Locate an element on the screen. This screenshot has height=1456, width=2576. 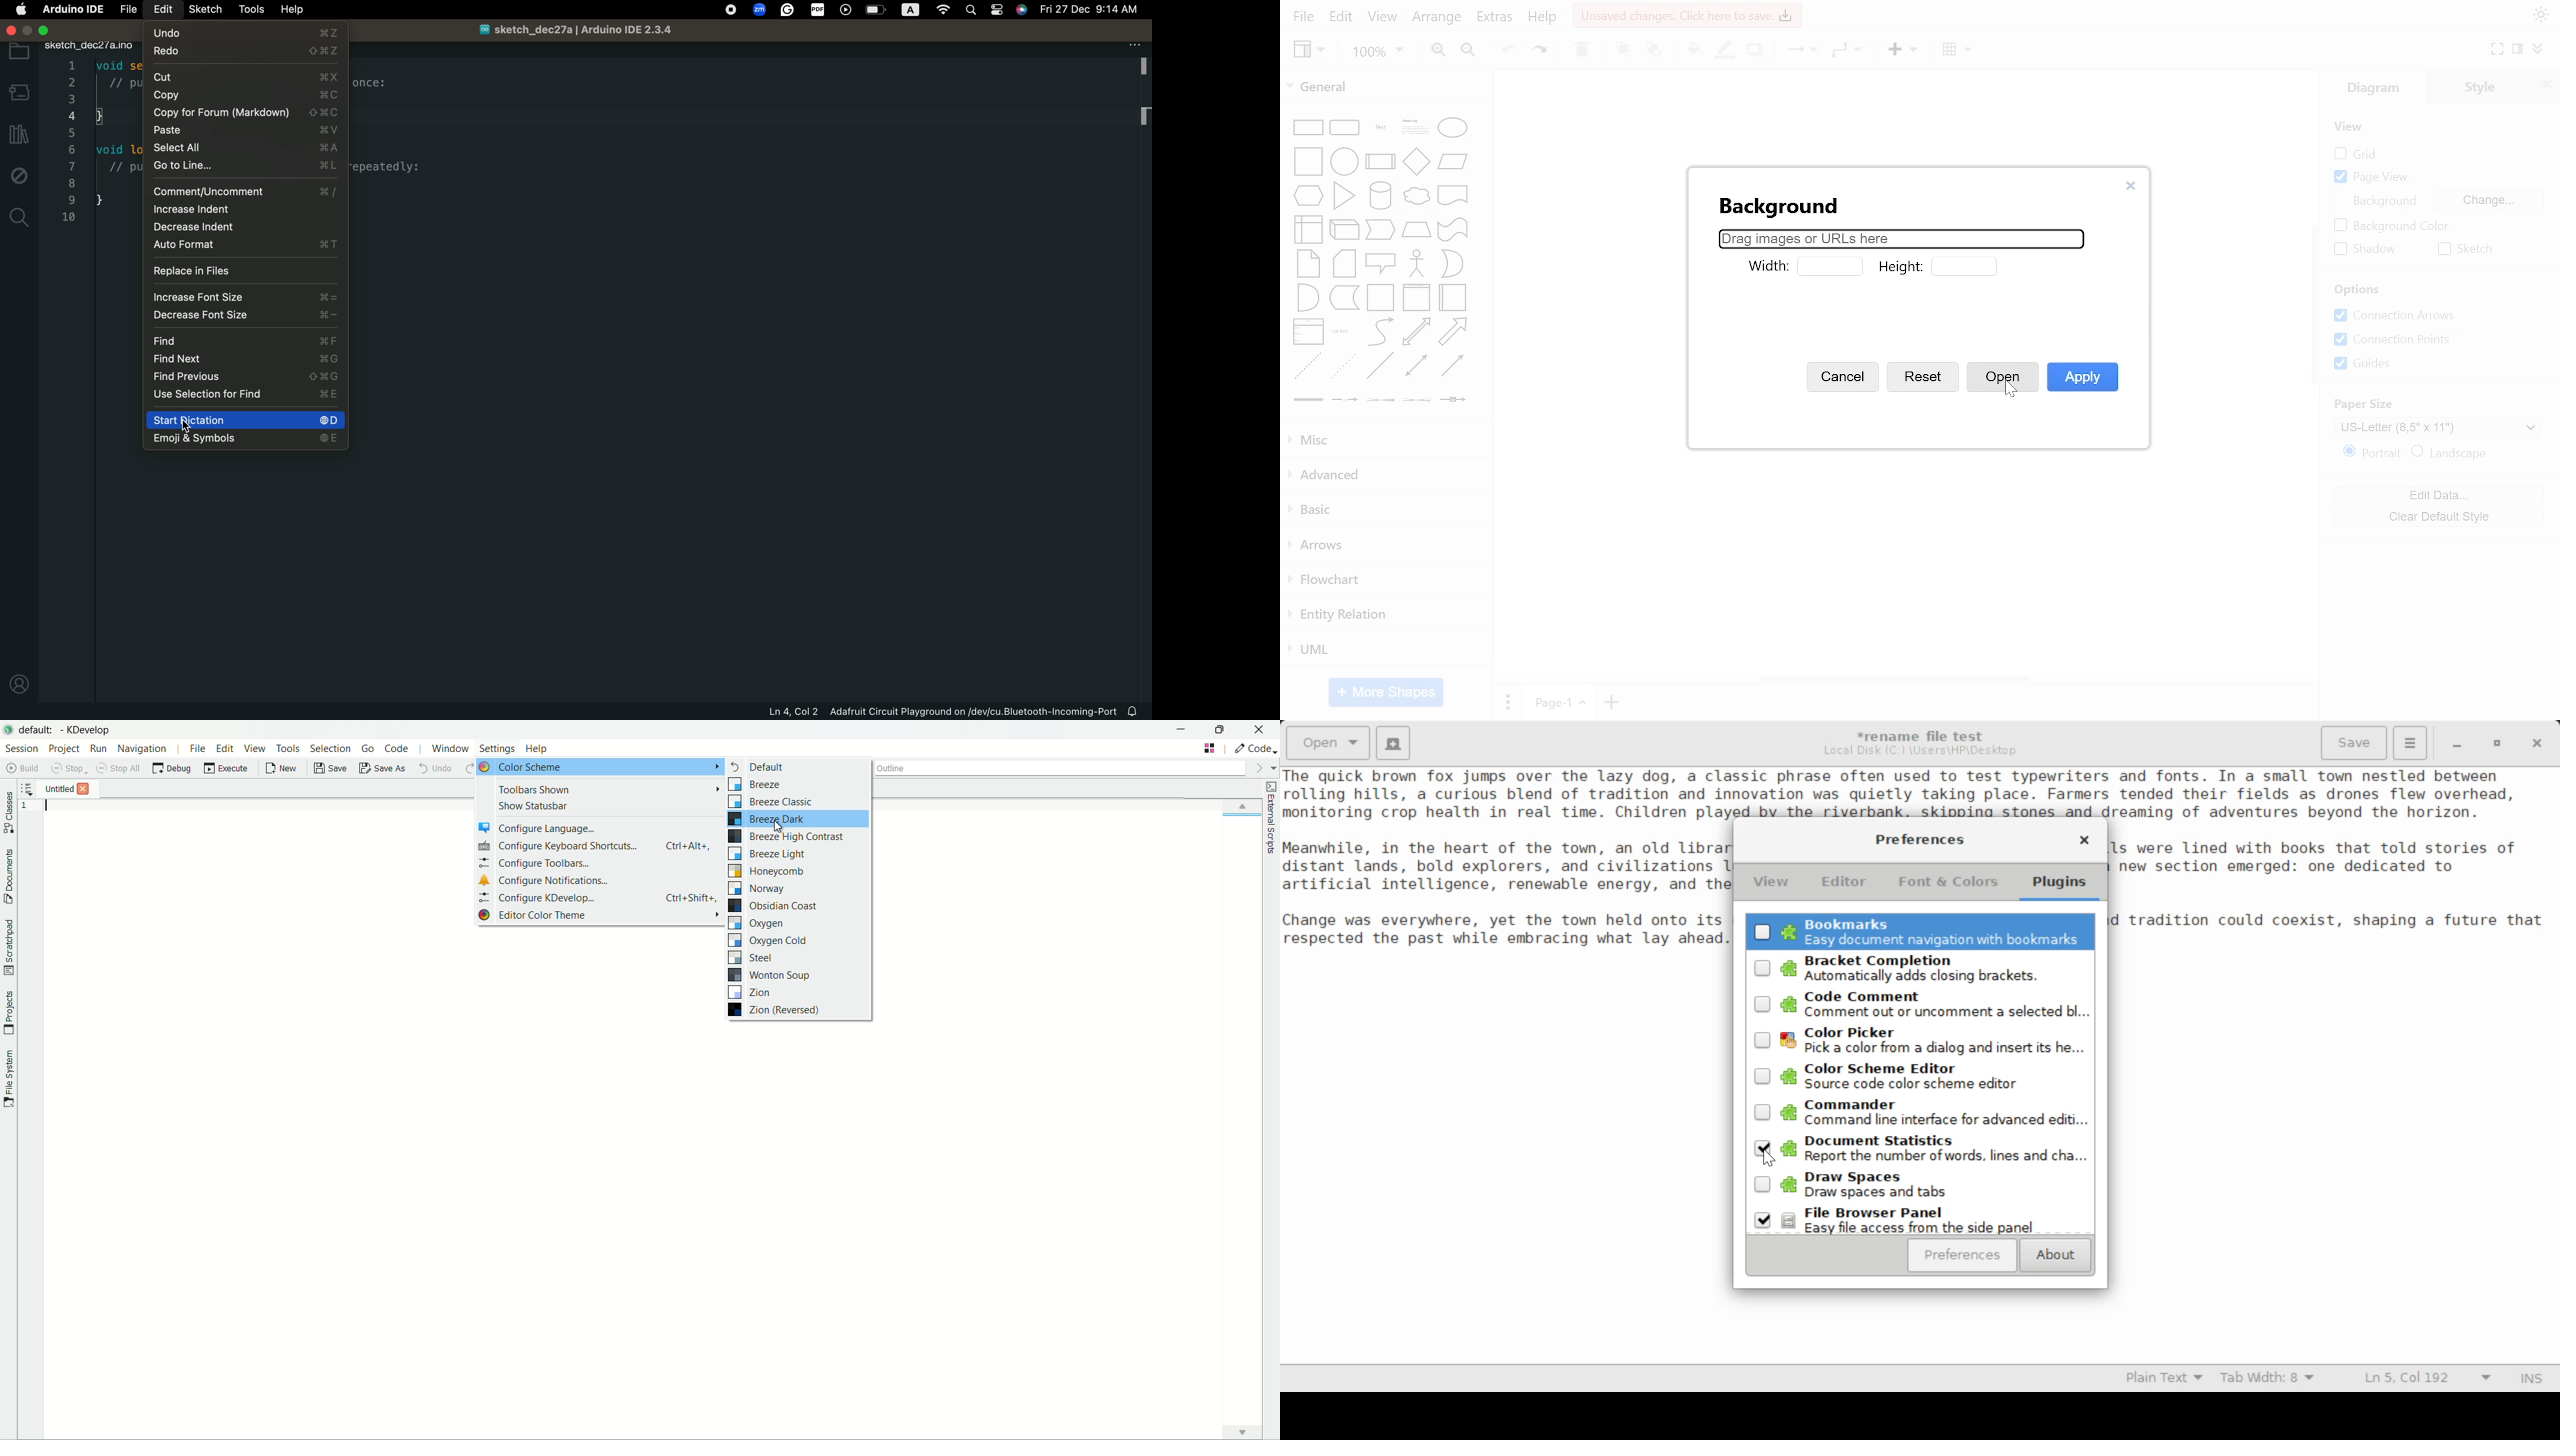
pages is located at coordinates (1506, 701).